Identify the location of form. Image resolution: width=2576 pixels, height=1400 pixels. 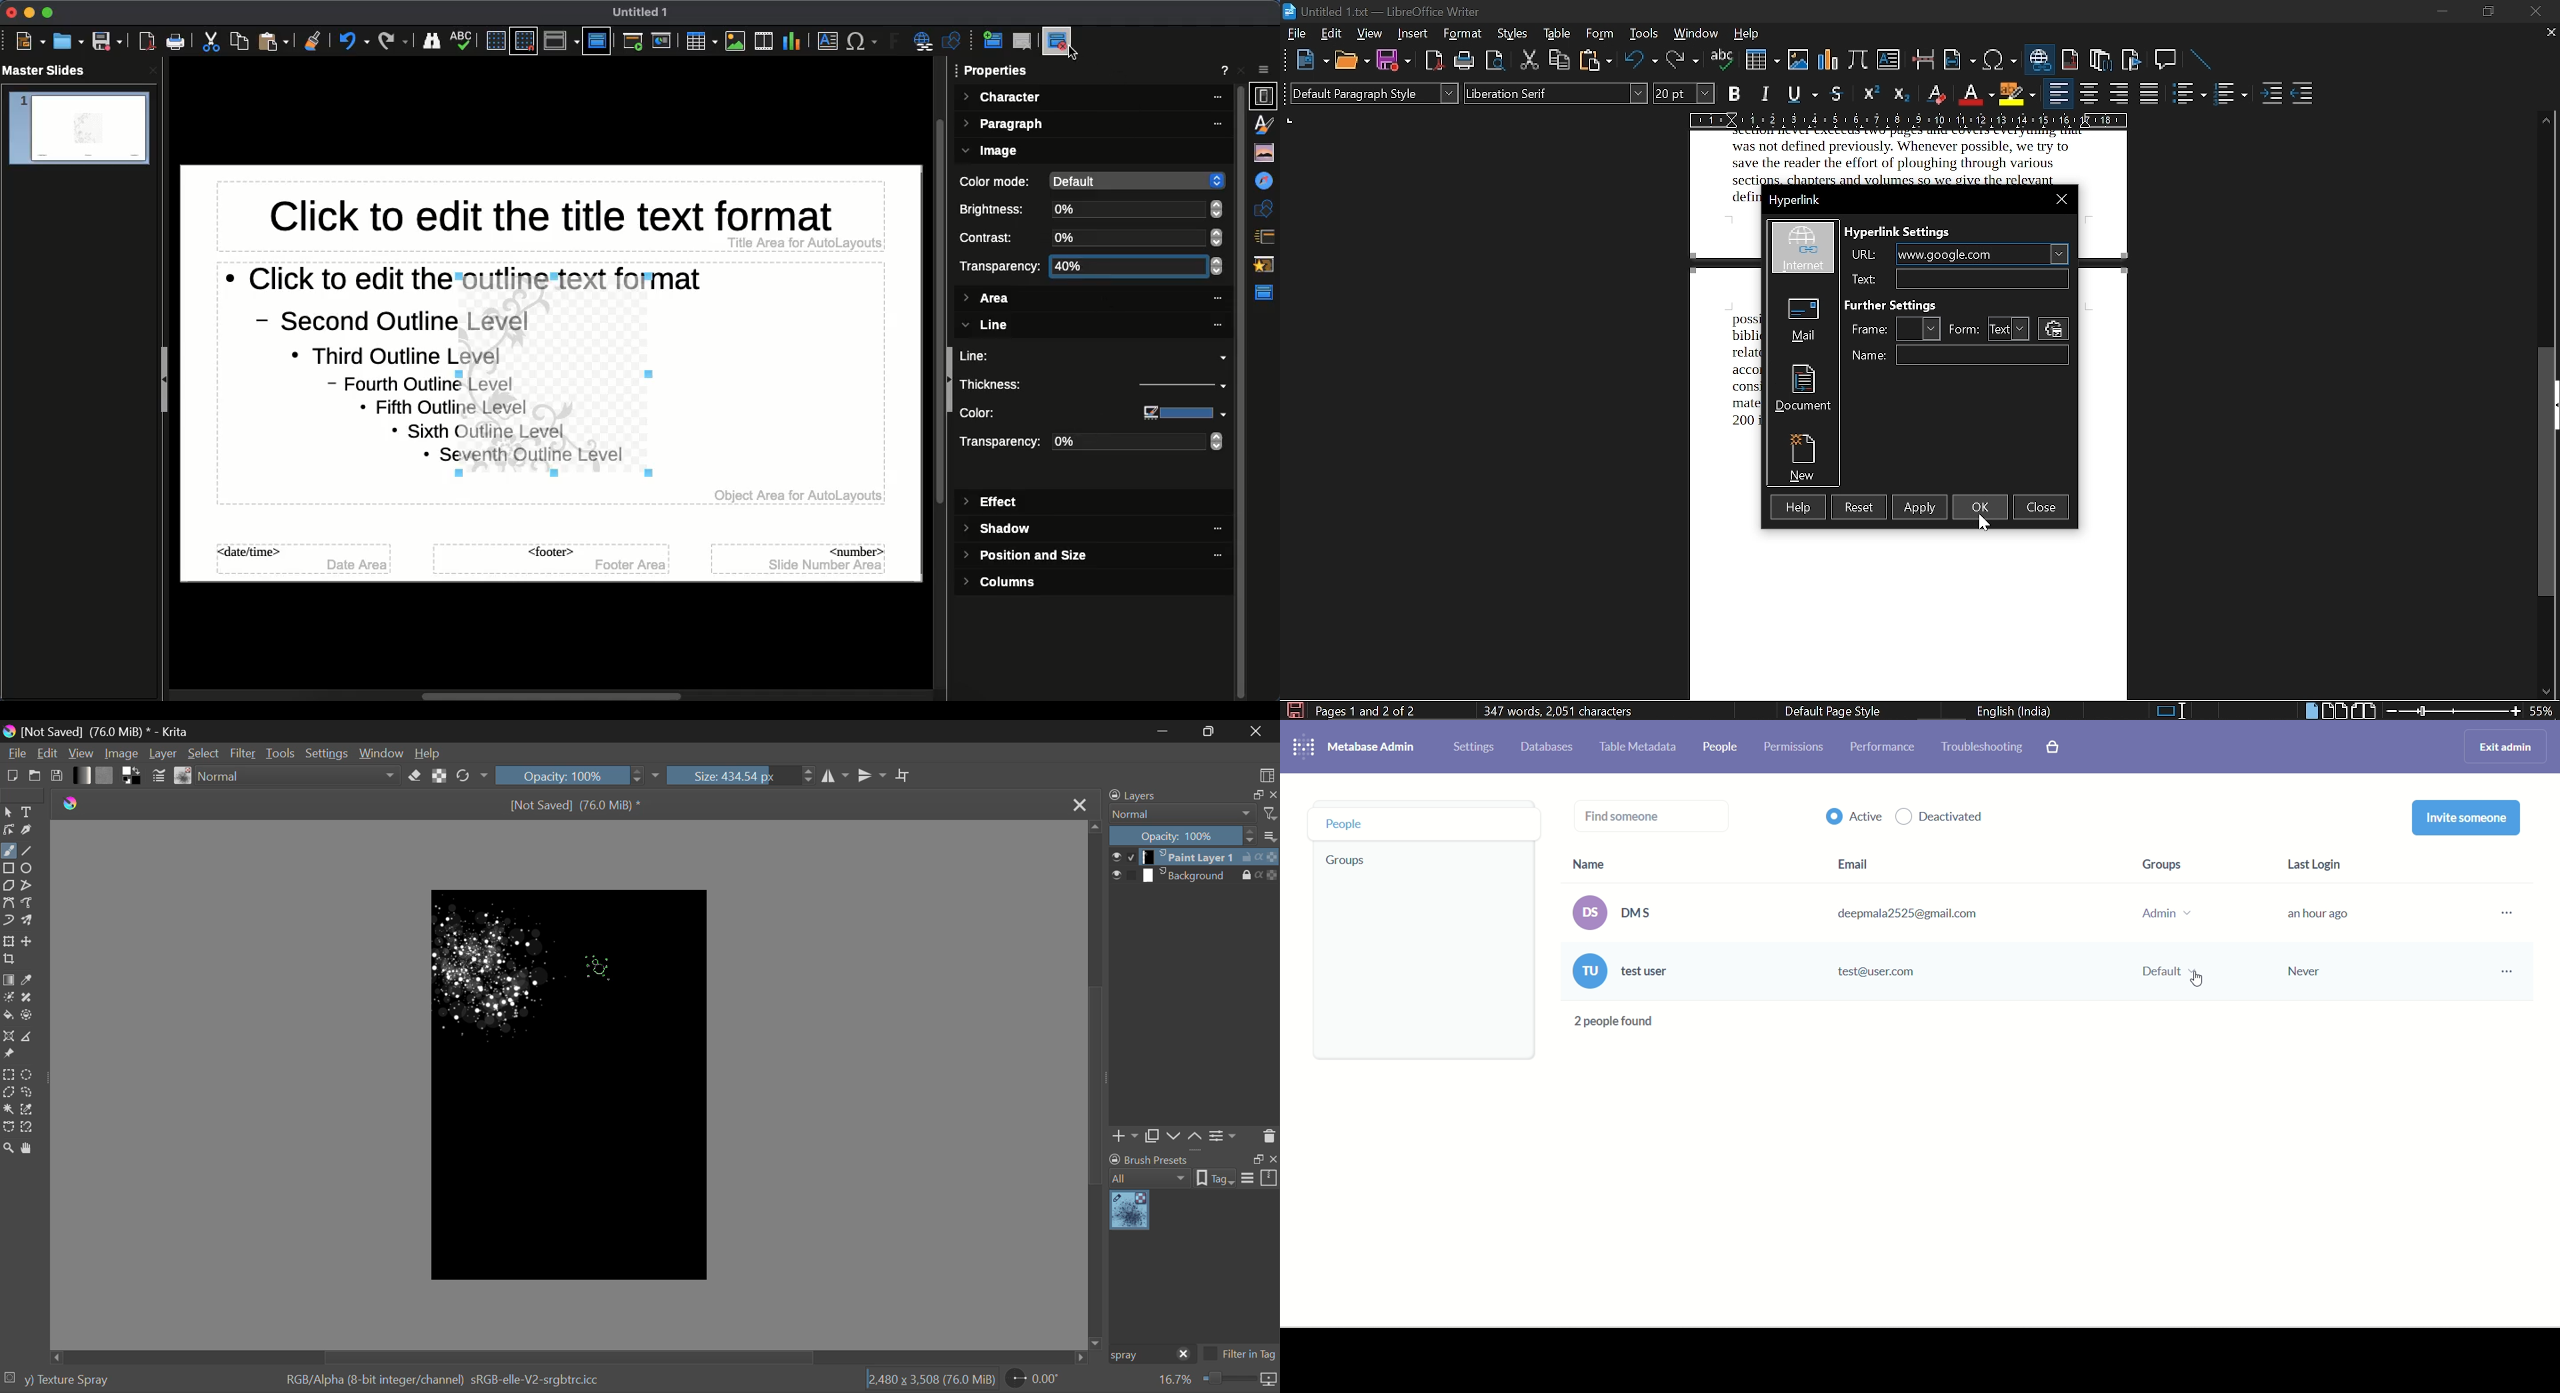
(1965, 329).